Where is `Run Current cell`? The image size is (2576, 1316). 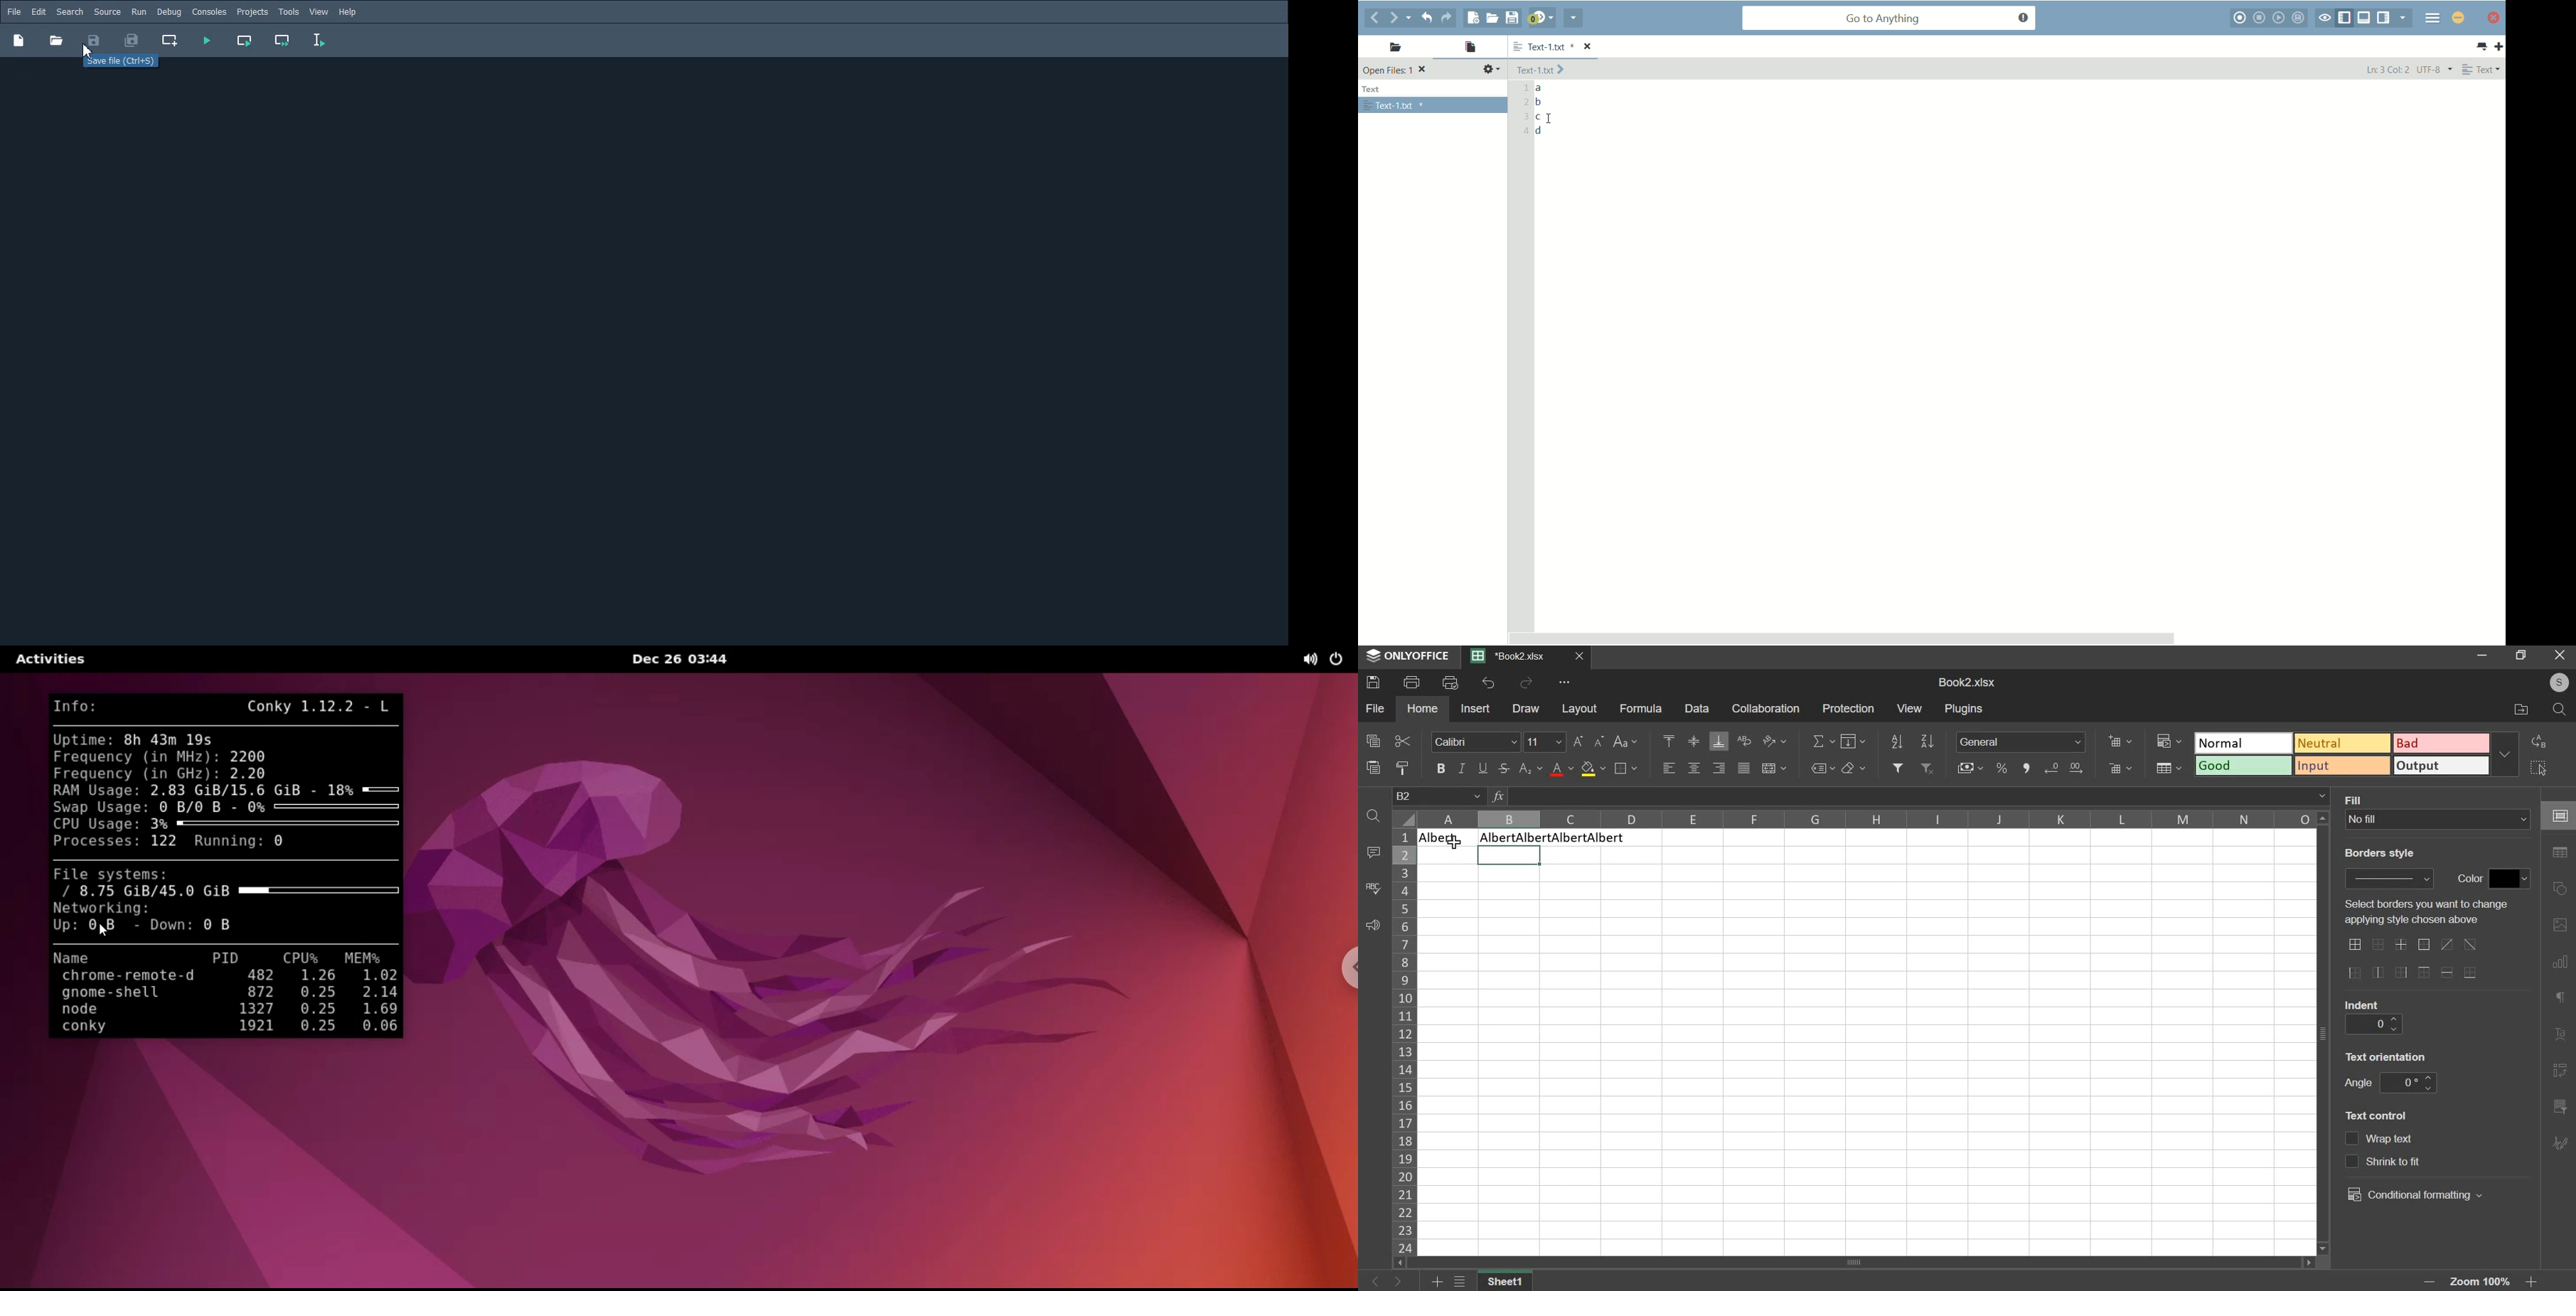
Run Current cell is located at coordinates (246, 40).